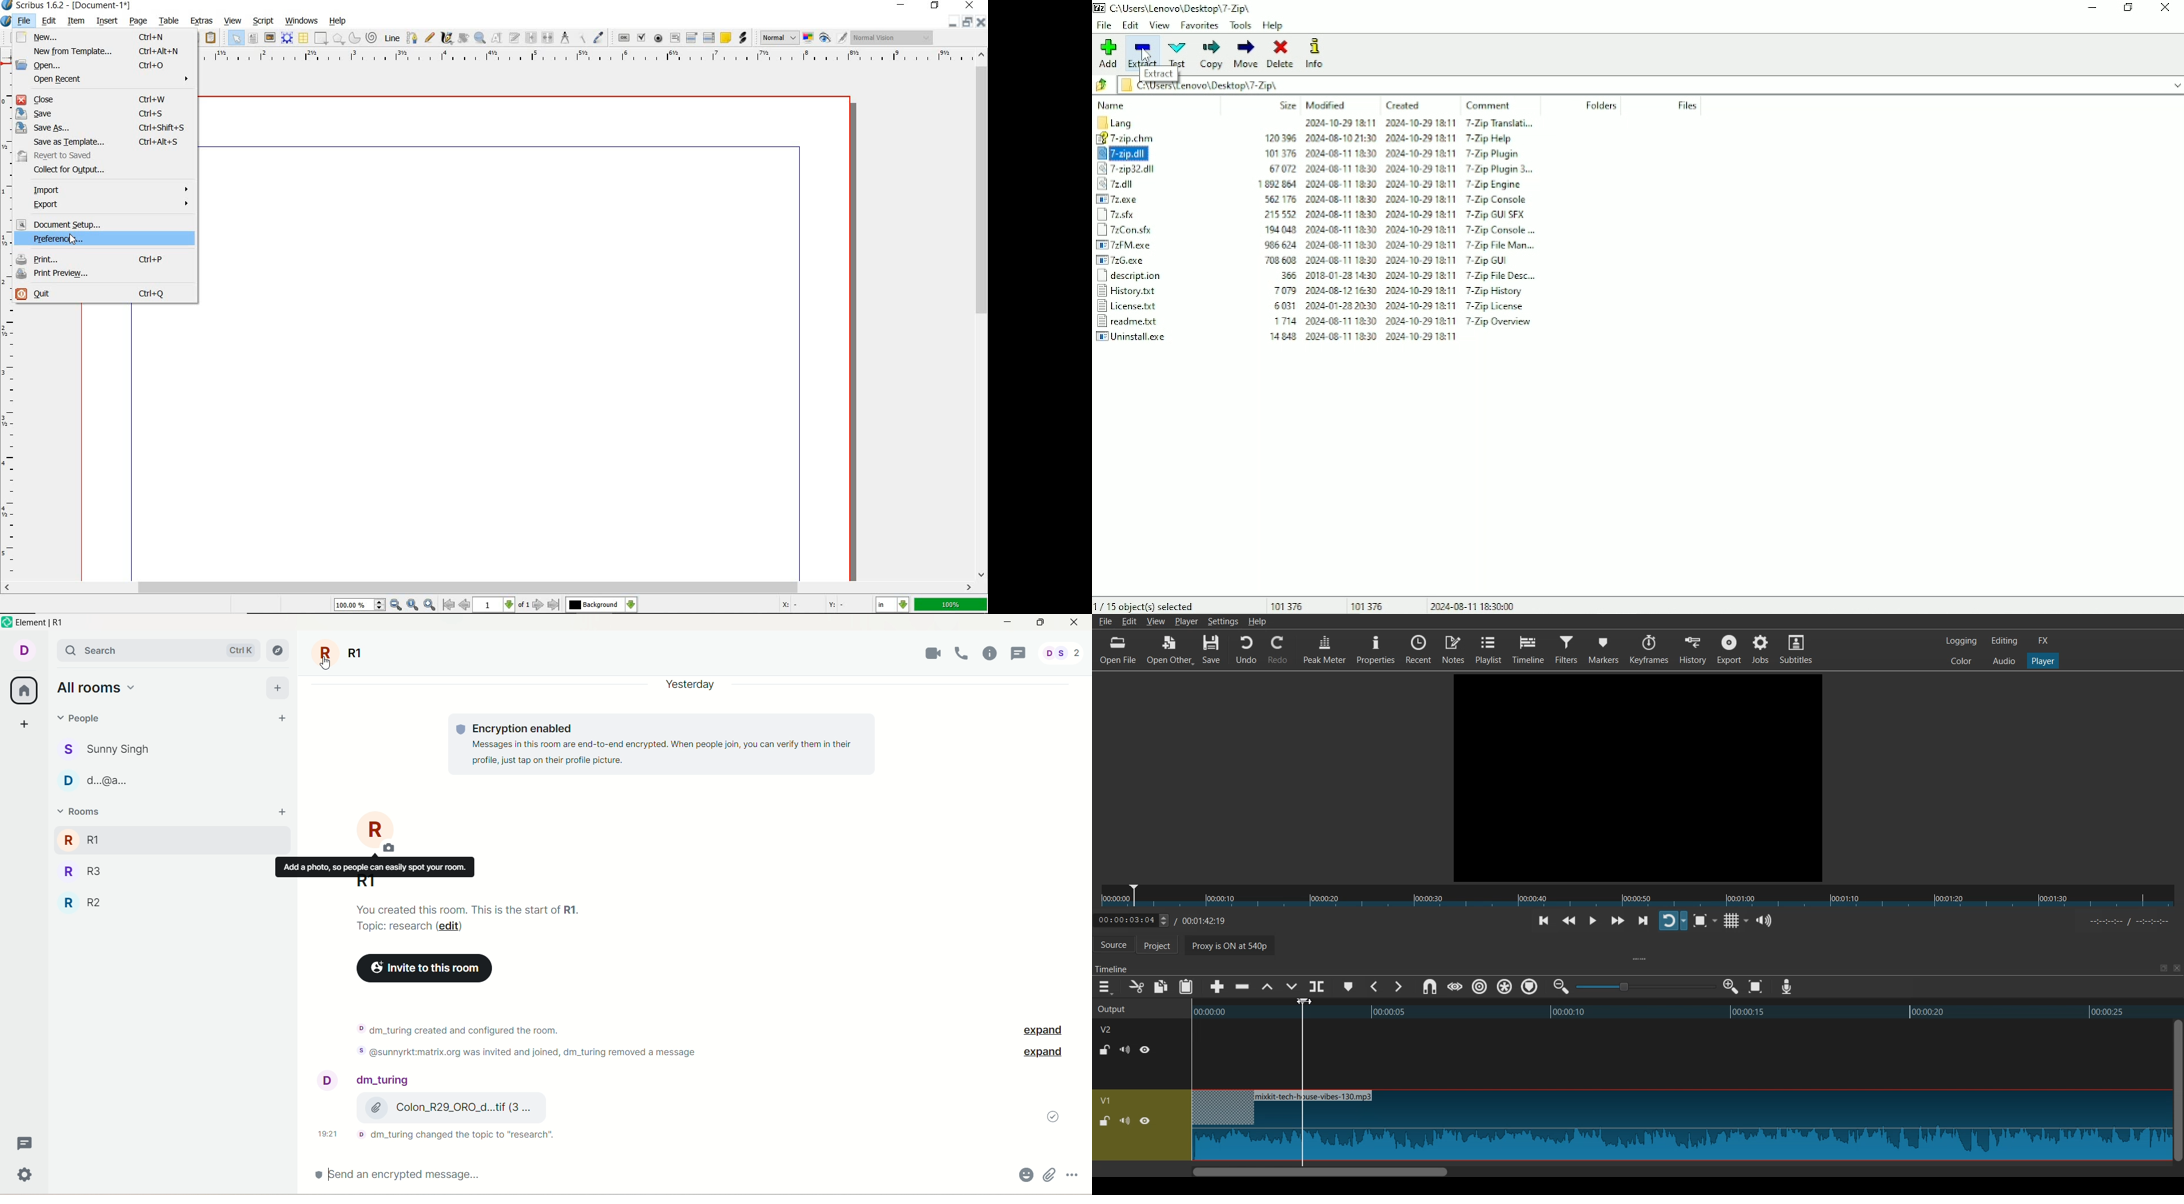 Image resolution: width=2184 pixels, height=1204 pixels. Describe the element at coordinates (500, 605) in the screenshot. I see `move to next or previous page` at that location.